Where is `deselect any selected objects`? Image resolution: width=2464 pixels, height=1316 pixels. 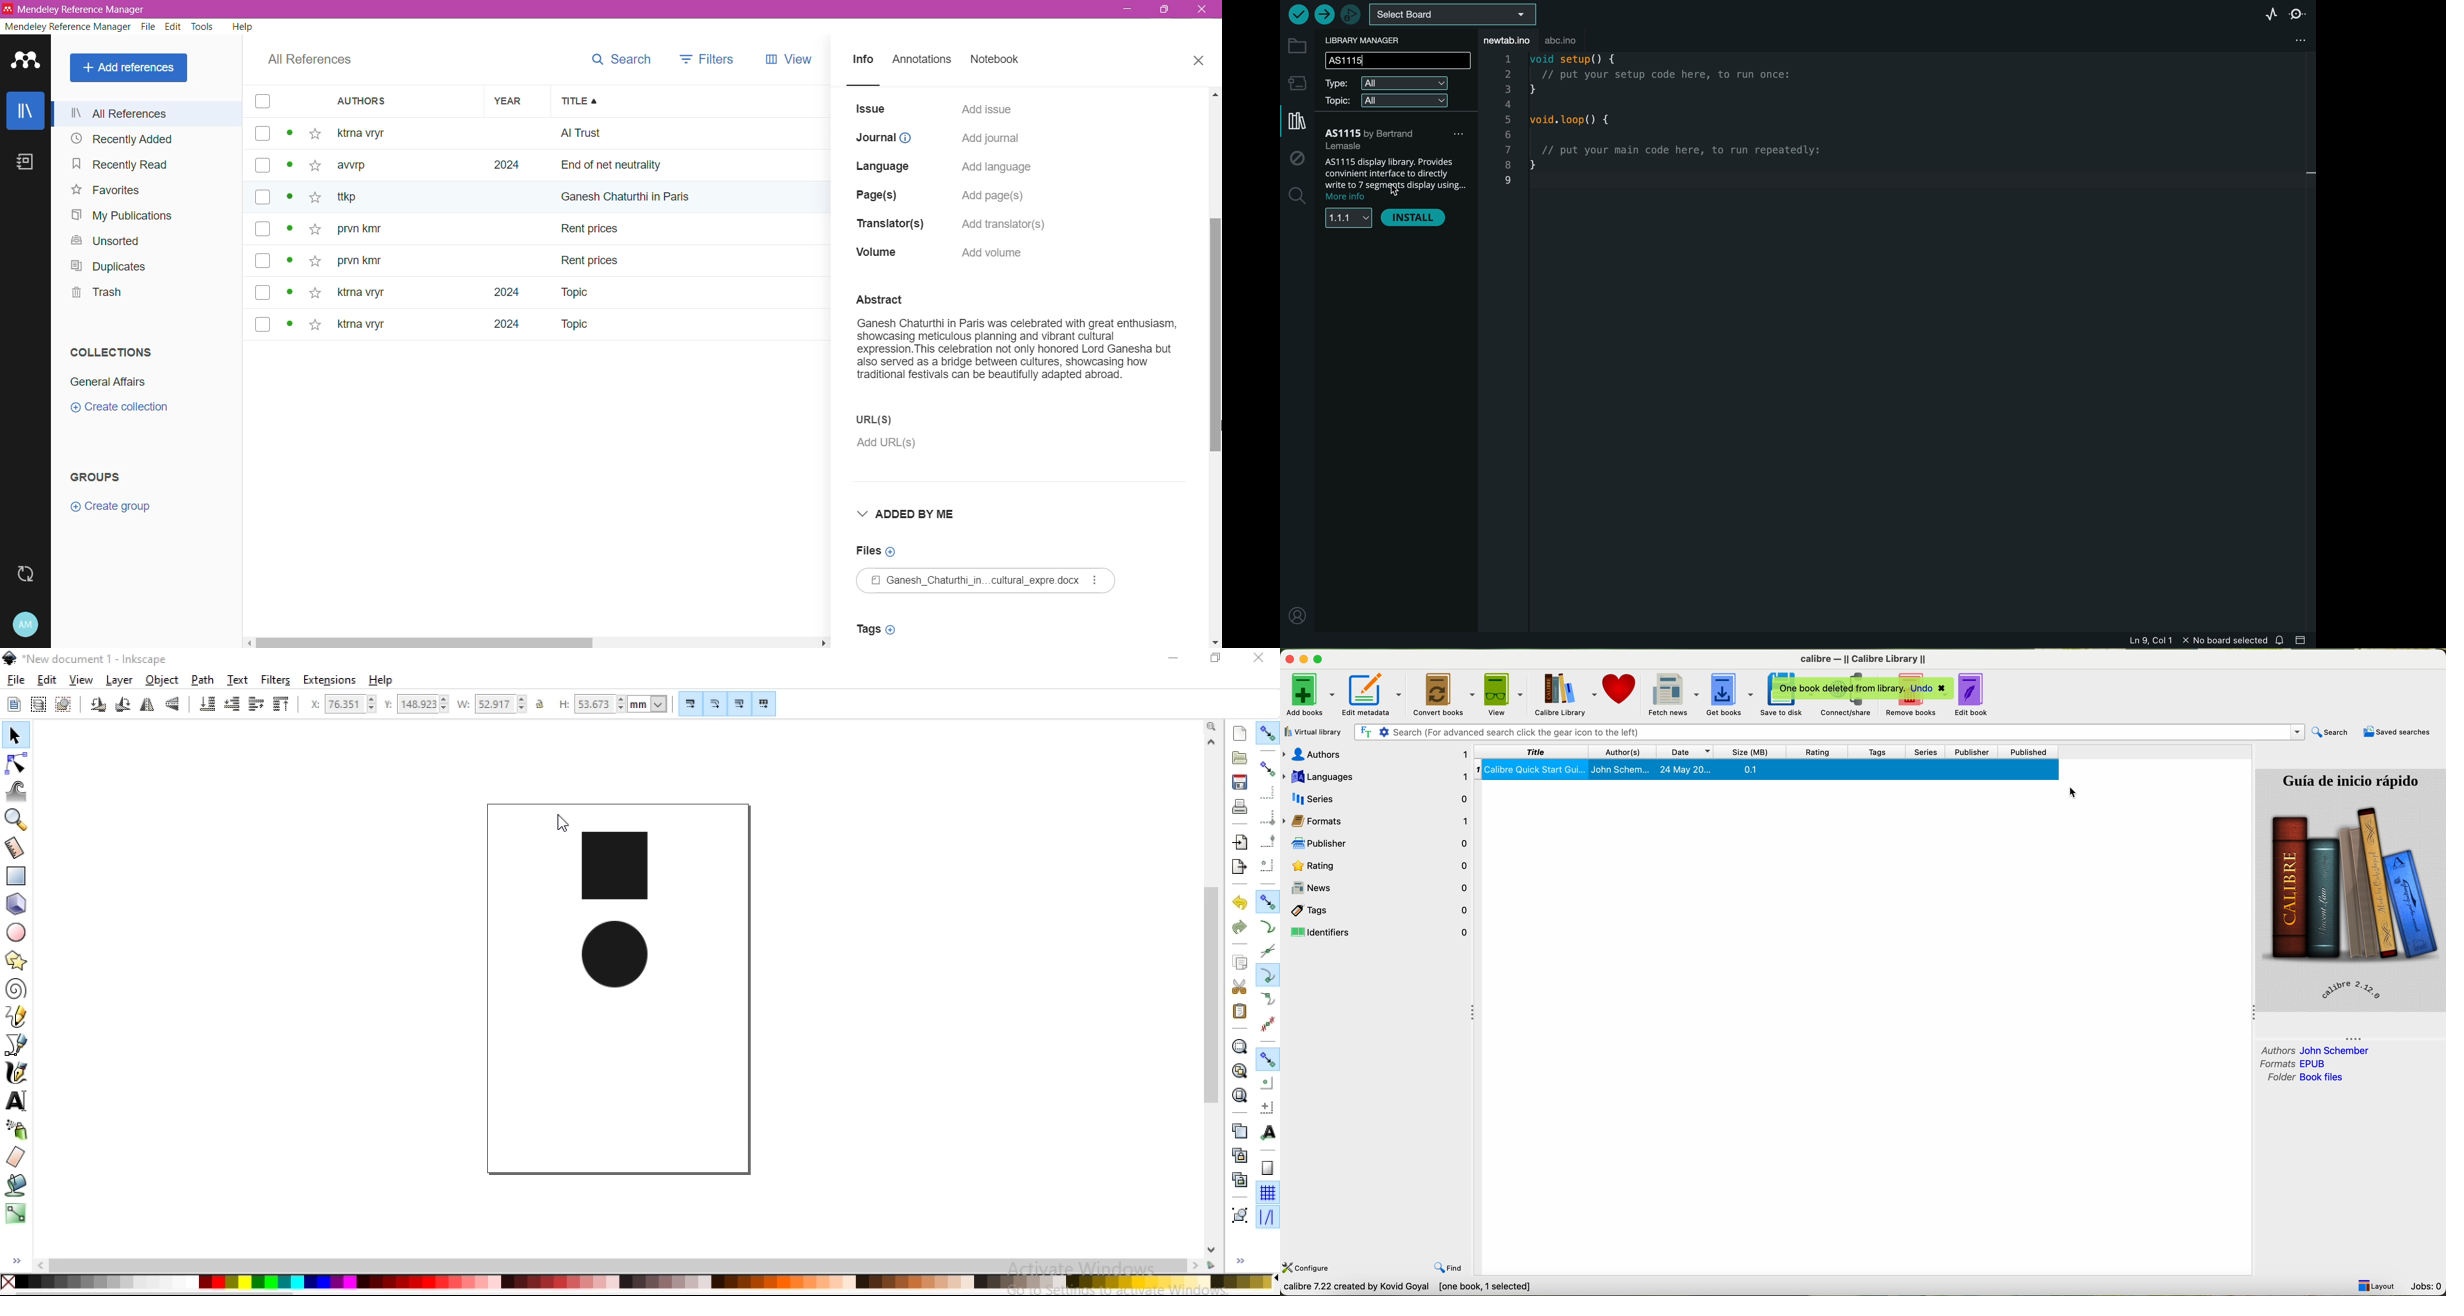 deselect any selected objects is located at coordinates (66, 705).